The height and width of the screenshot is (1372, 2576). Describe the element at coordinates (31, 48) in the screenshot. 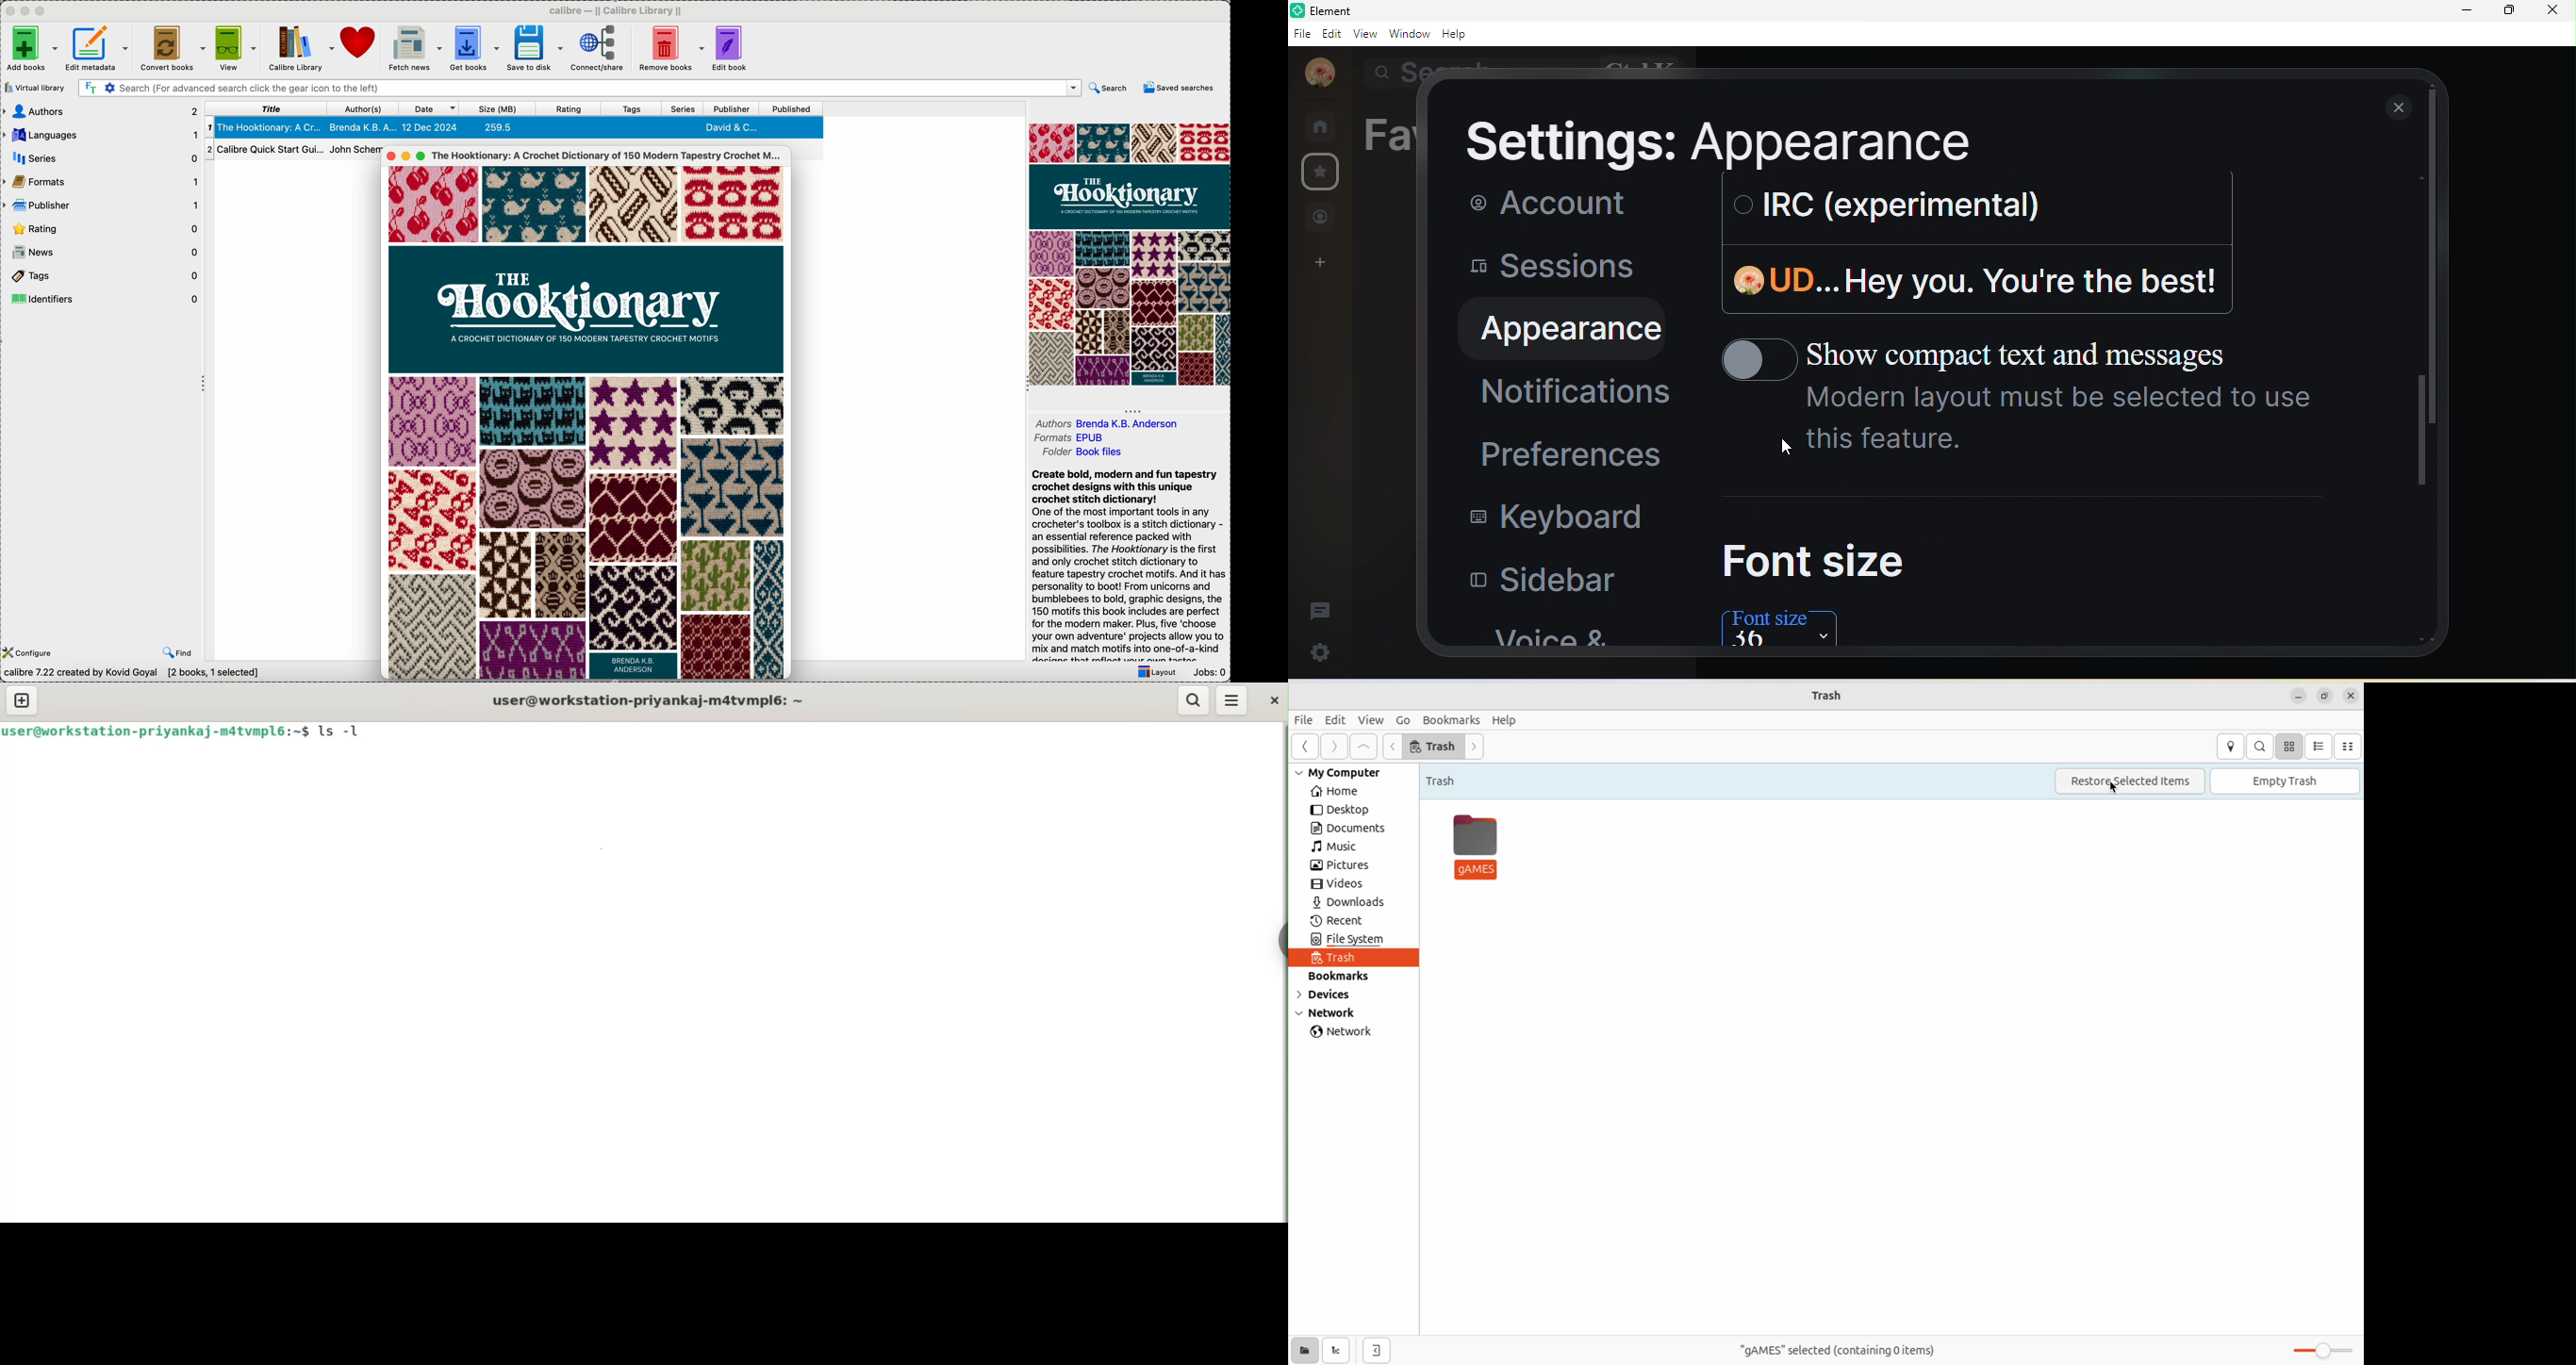

I see `add books` at that location.